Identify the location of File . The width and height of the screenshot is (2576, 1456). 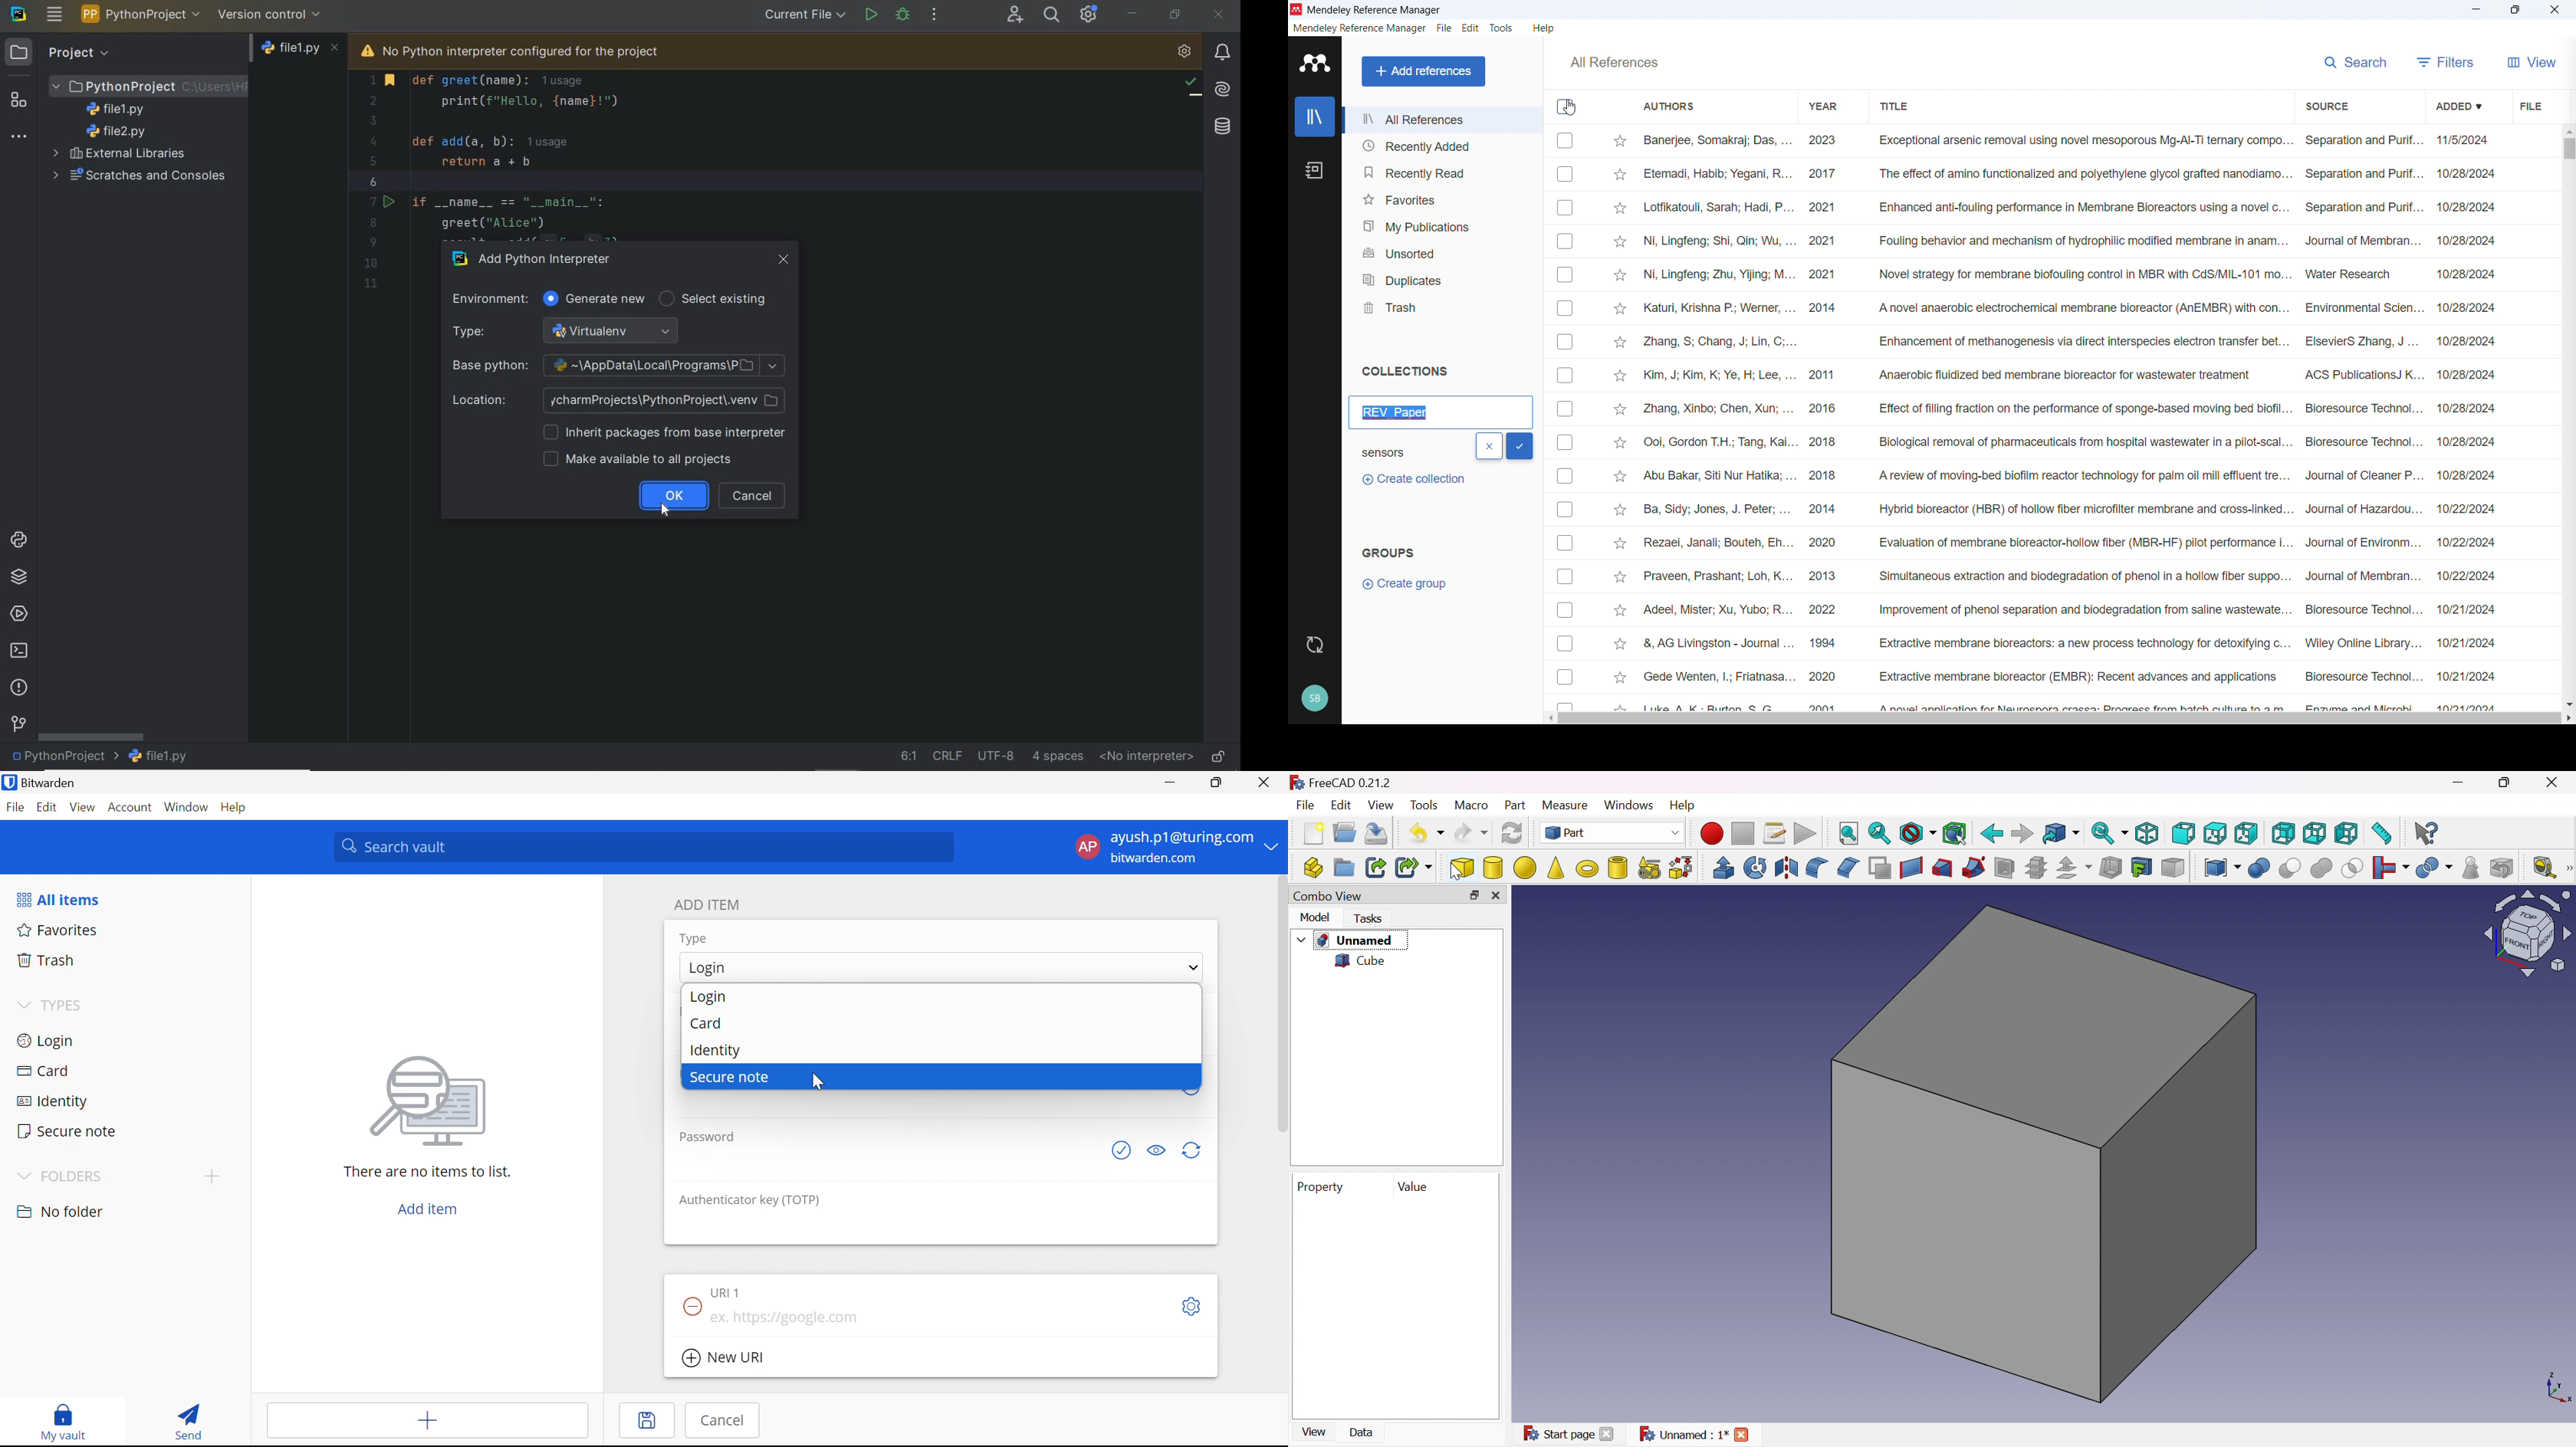
(1444, 27).